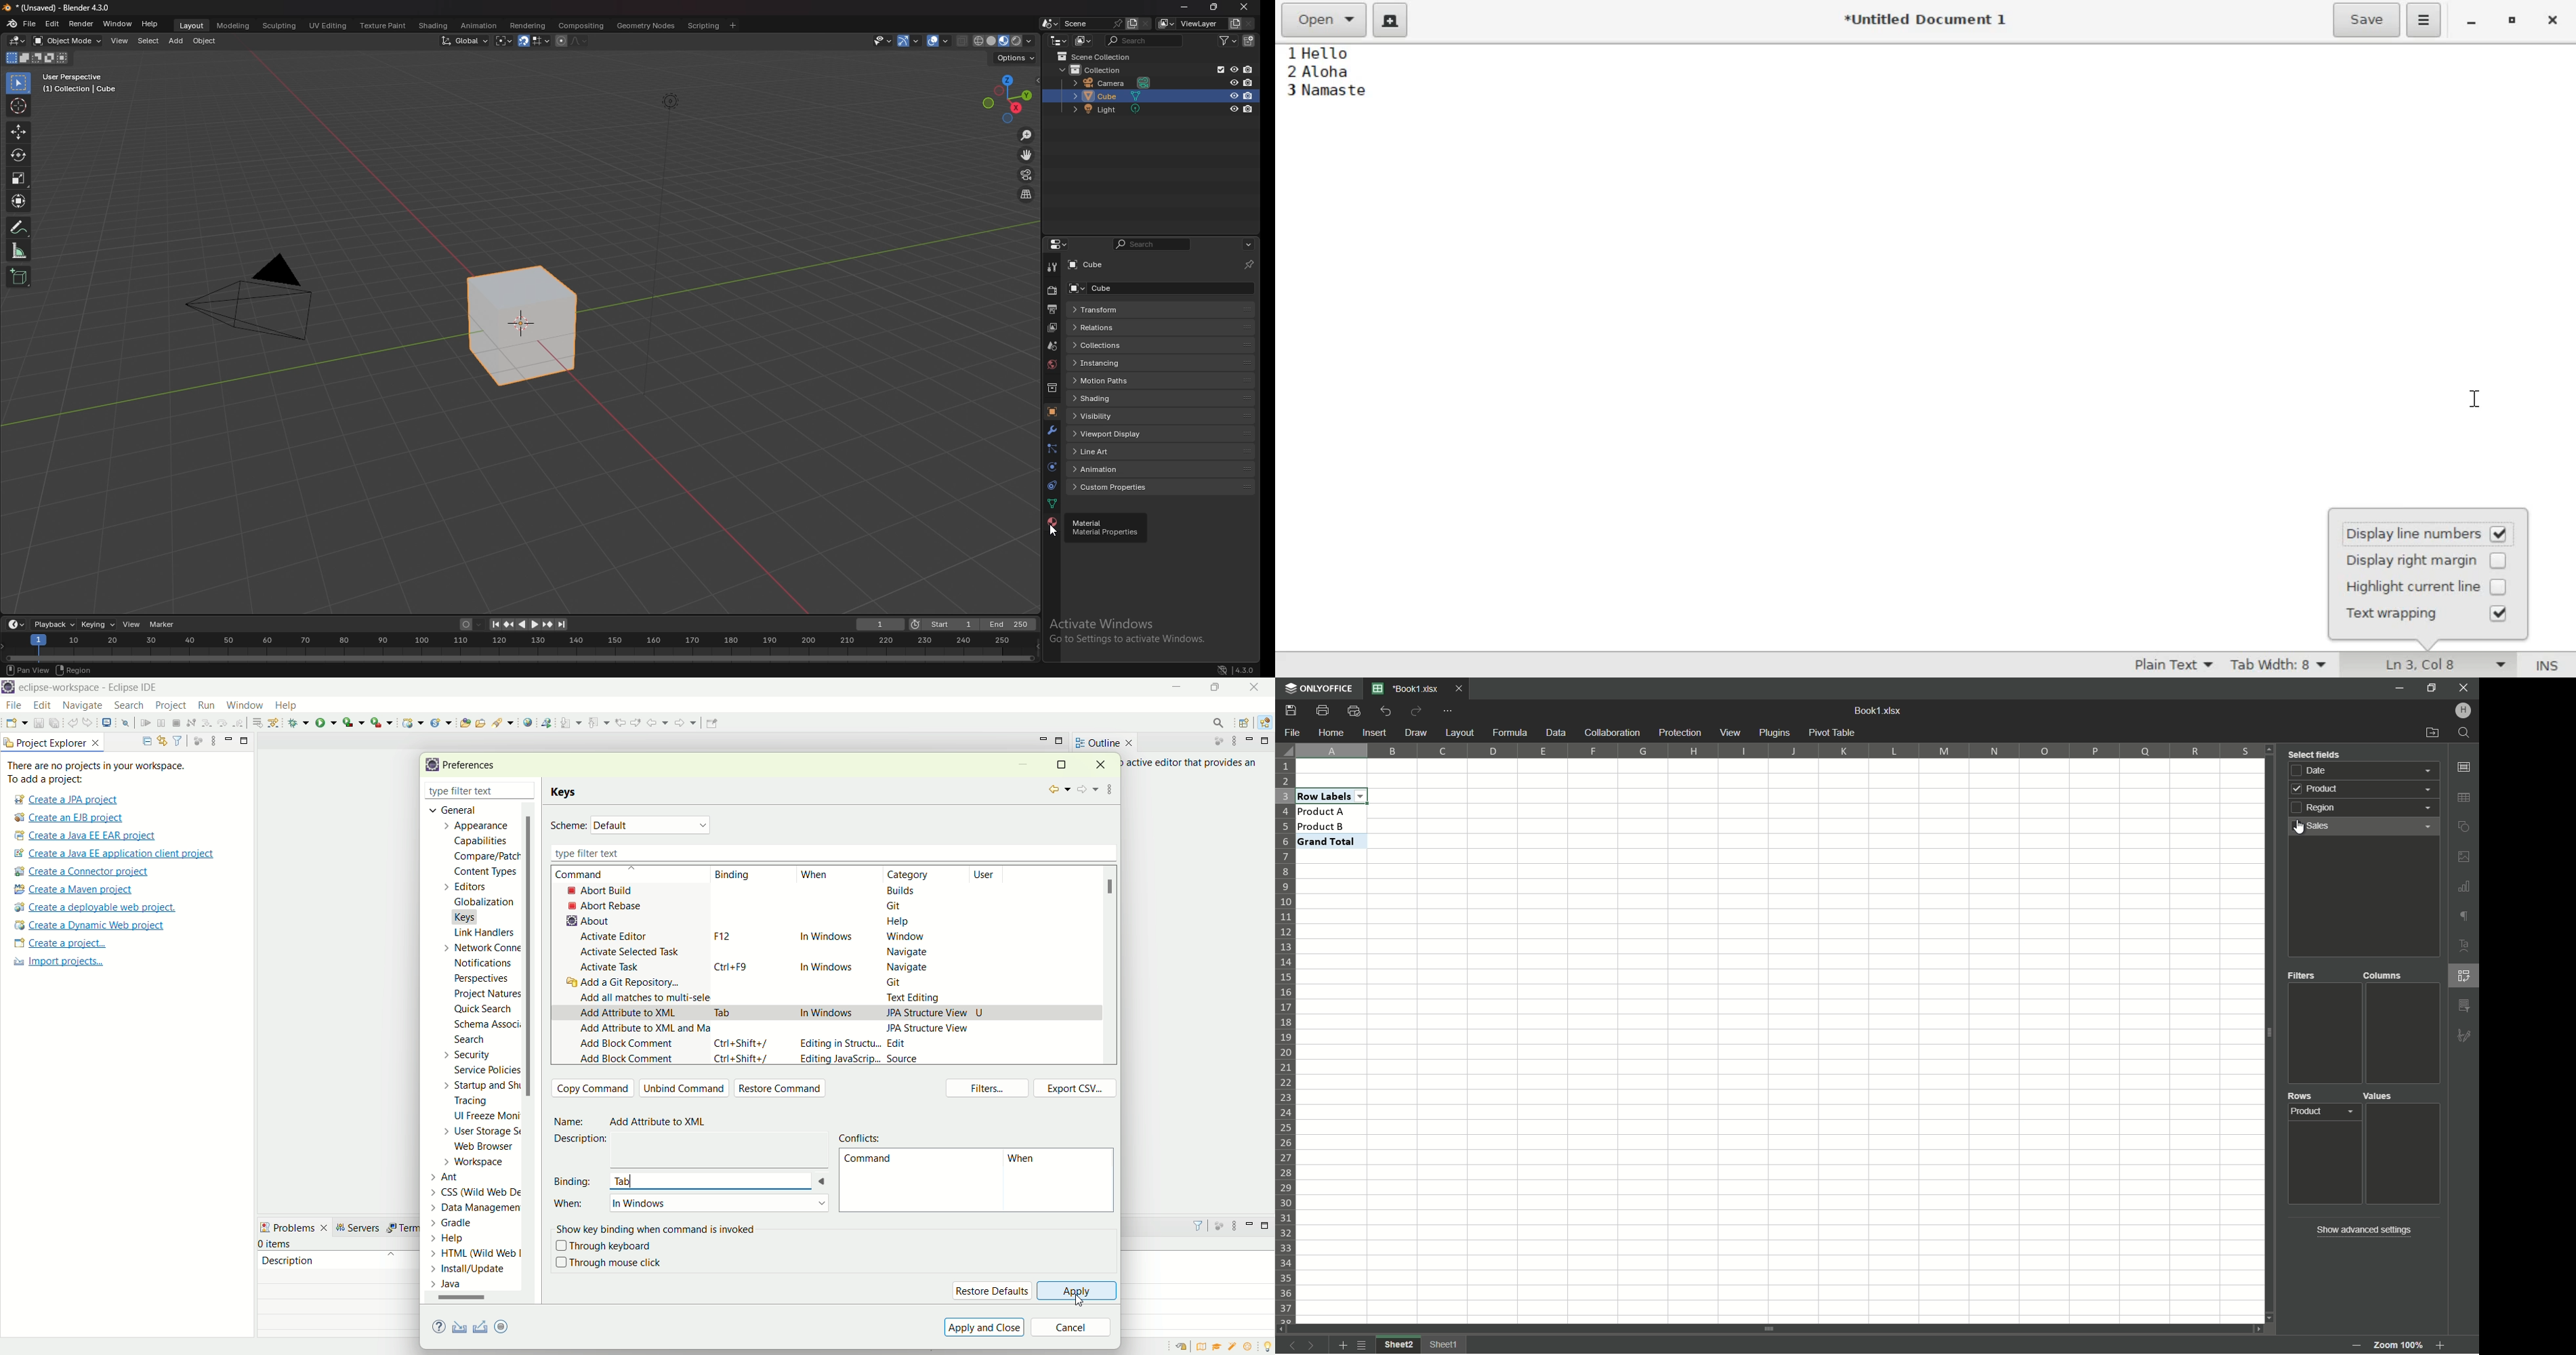 The height and width of the screenshot is (1372, 2576). Describe the element at coordinates (1159, 308) in the screenshot. I see `transform` at that location.